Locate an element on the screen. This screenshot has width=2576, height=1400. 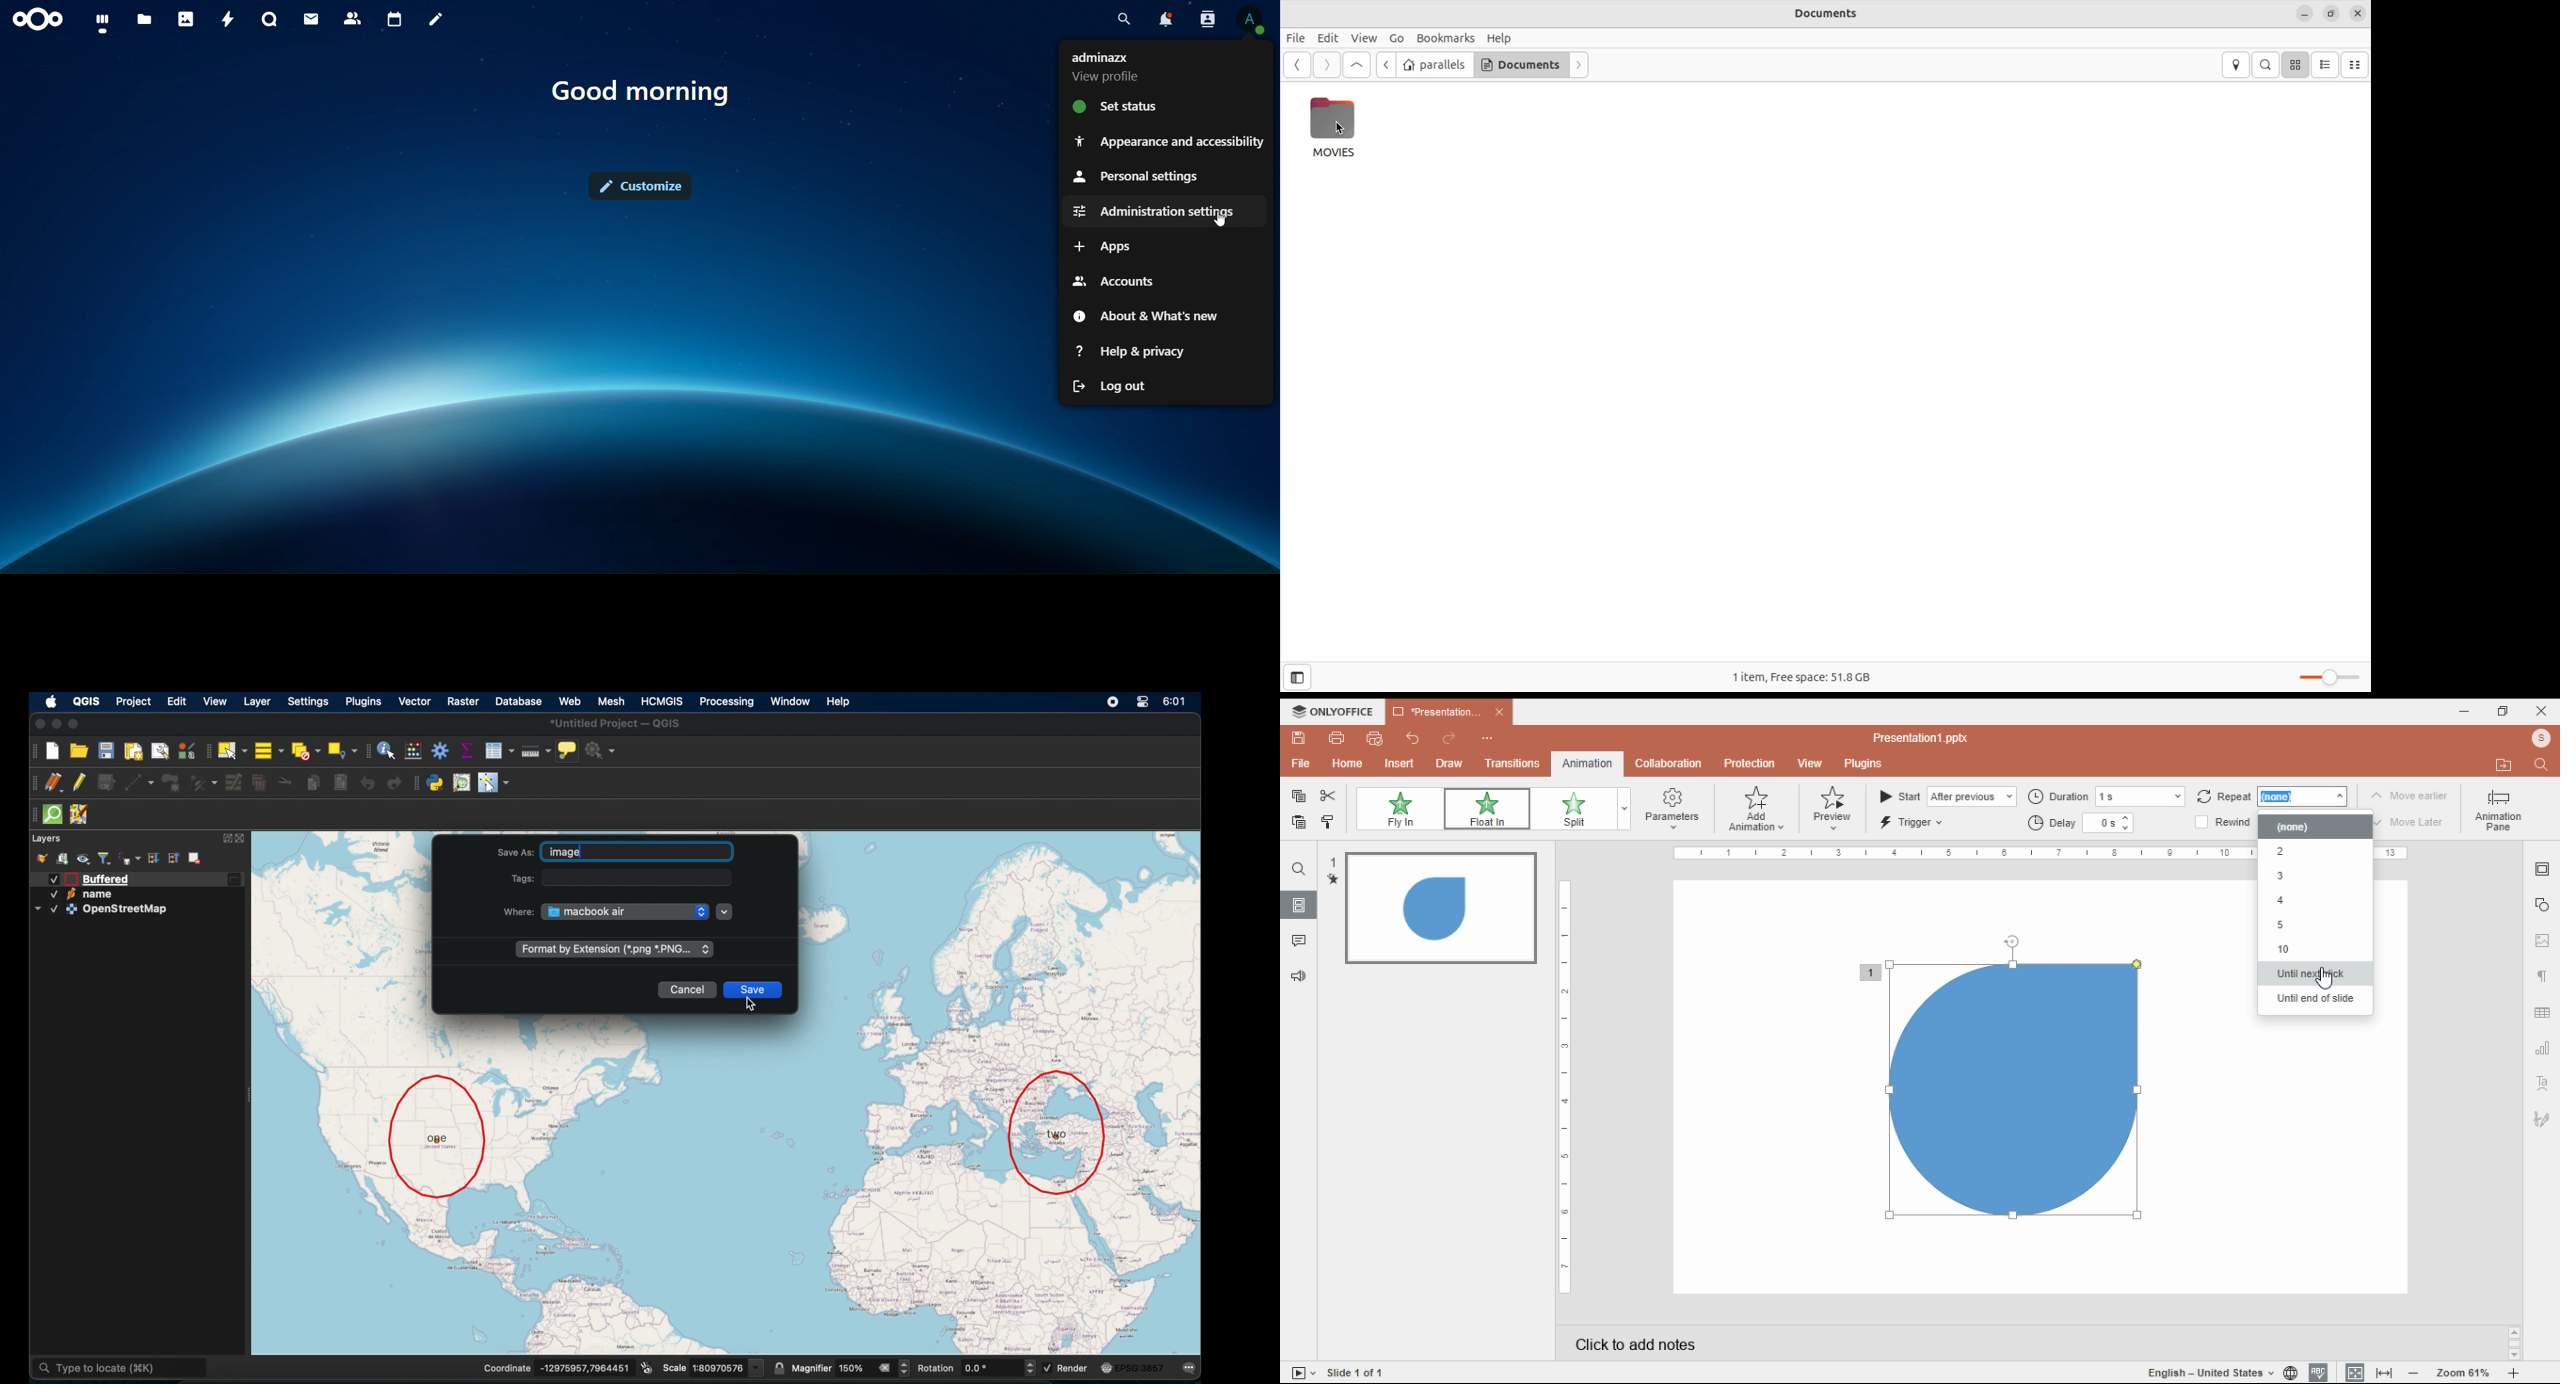
magnifier value is located at coordinates (852, 1367).